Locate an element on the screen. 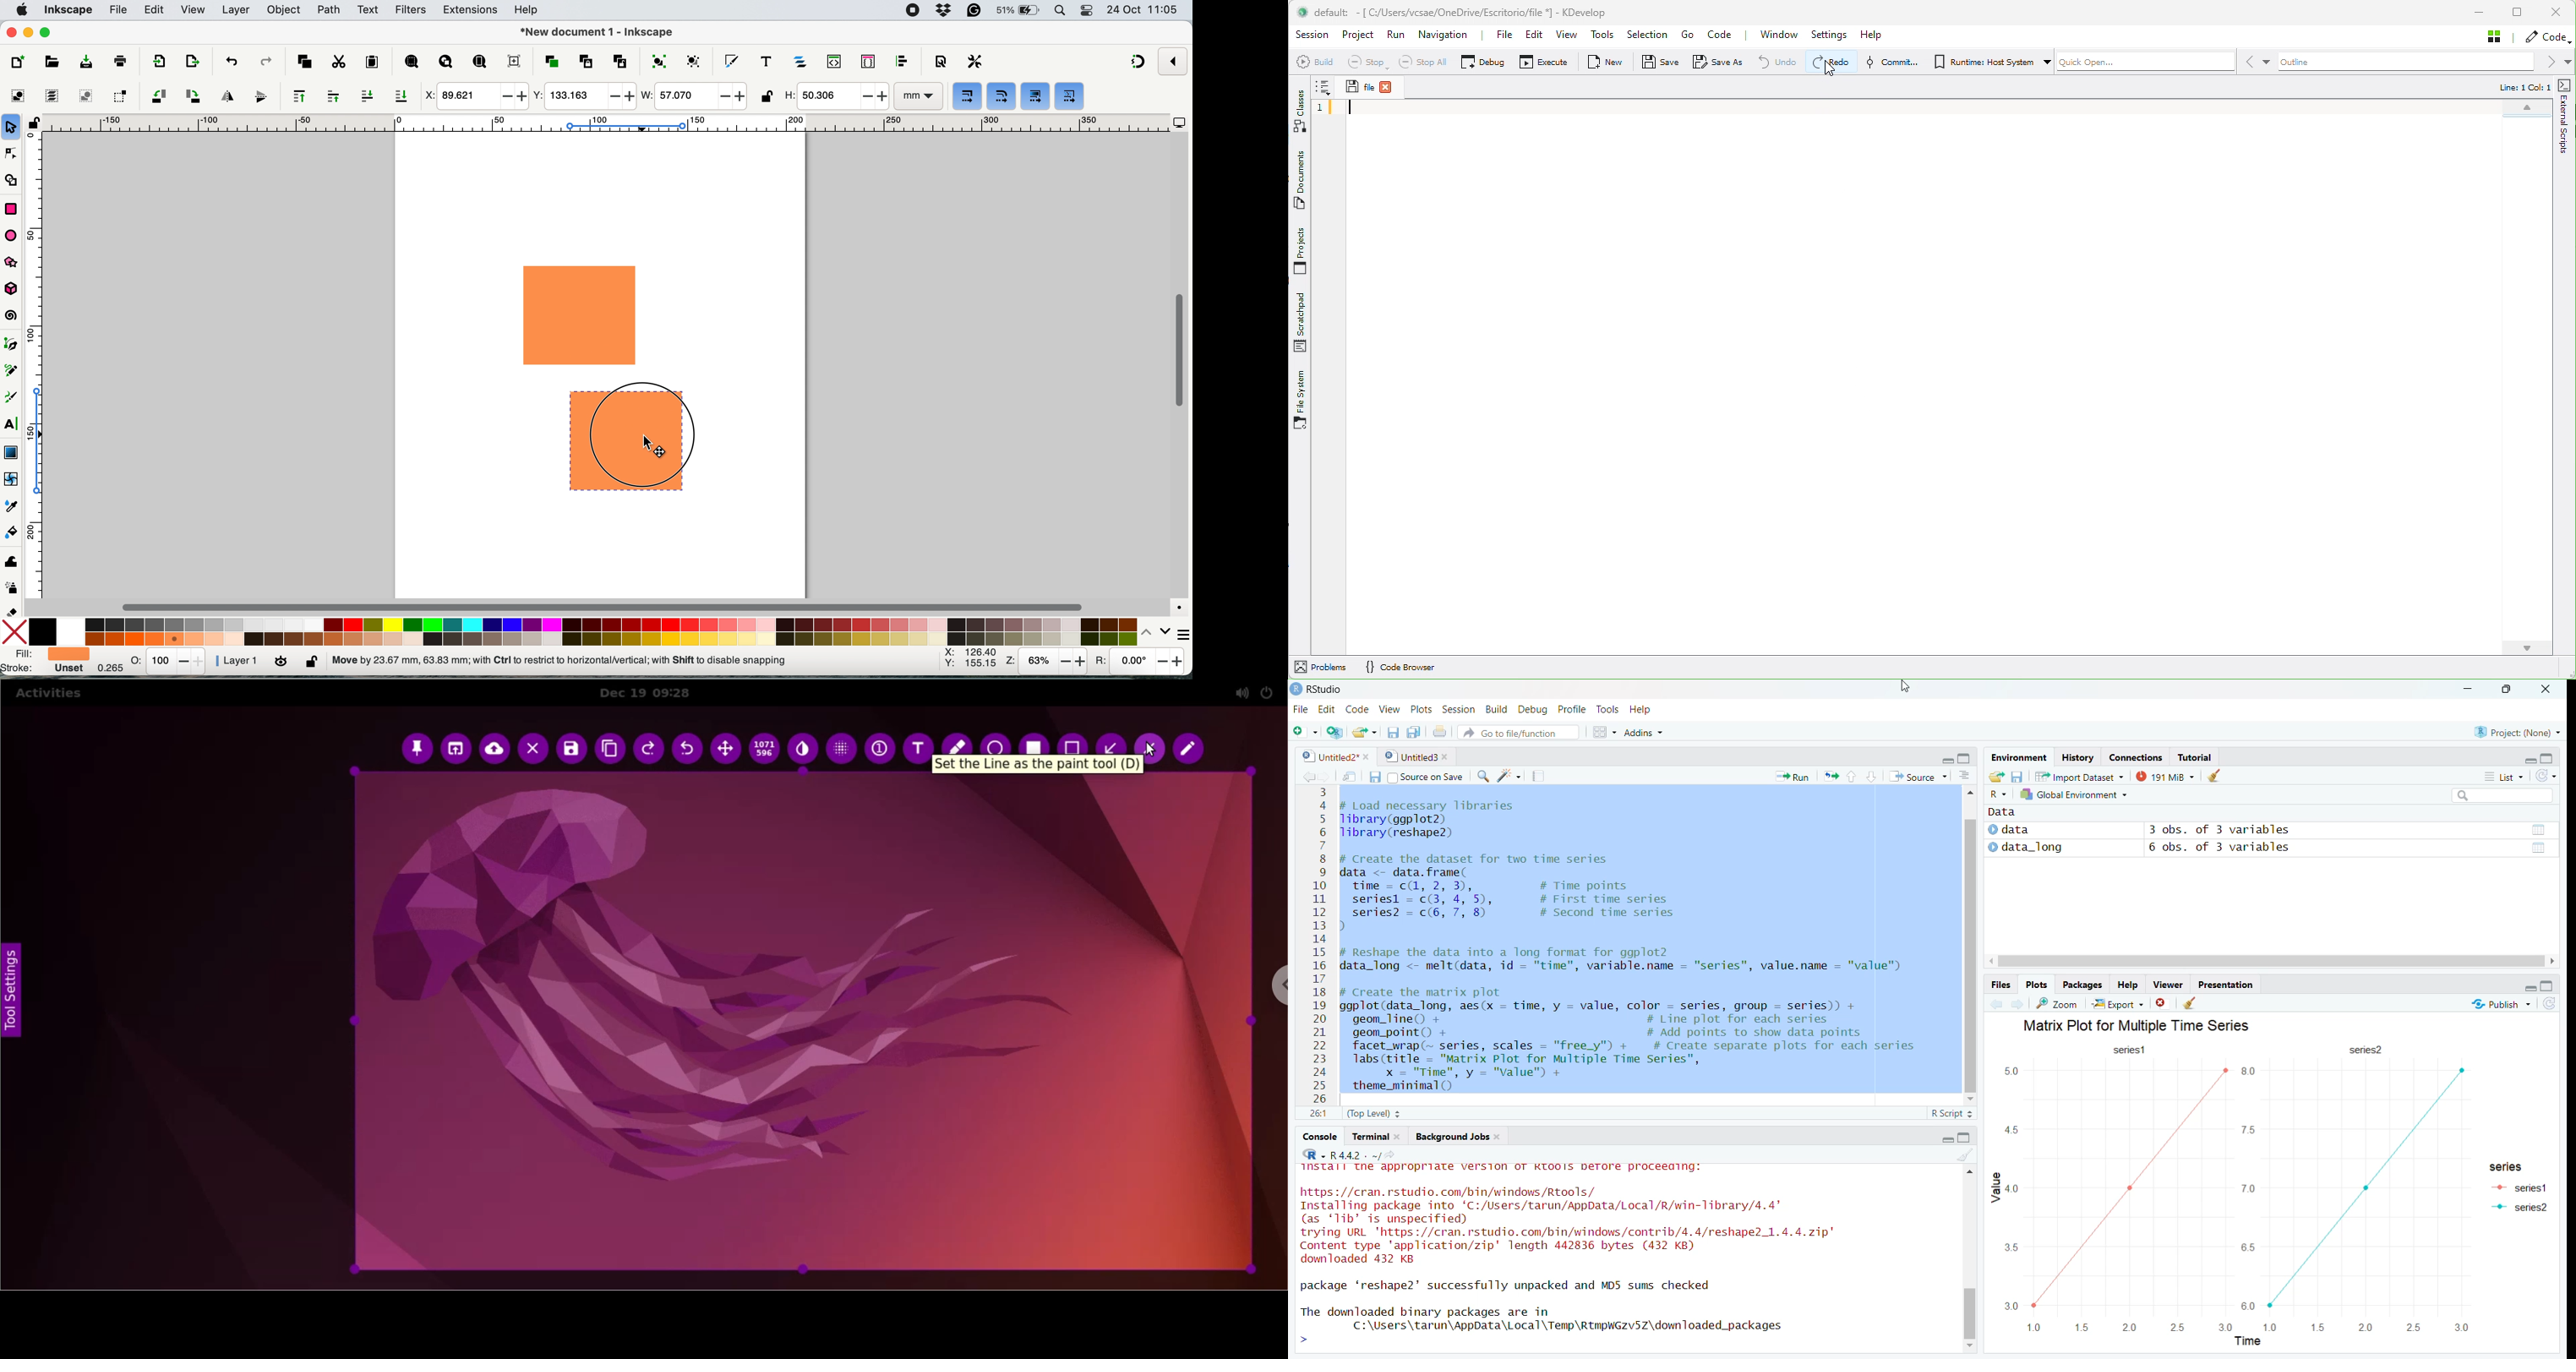  close is located at coordinates (1369, 757).